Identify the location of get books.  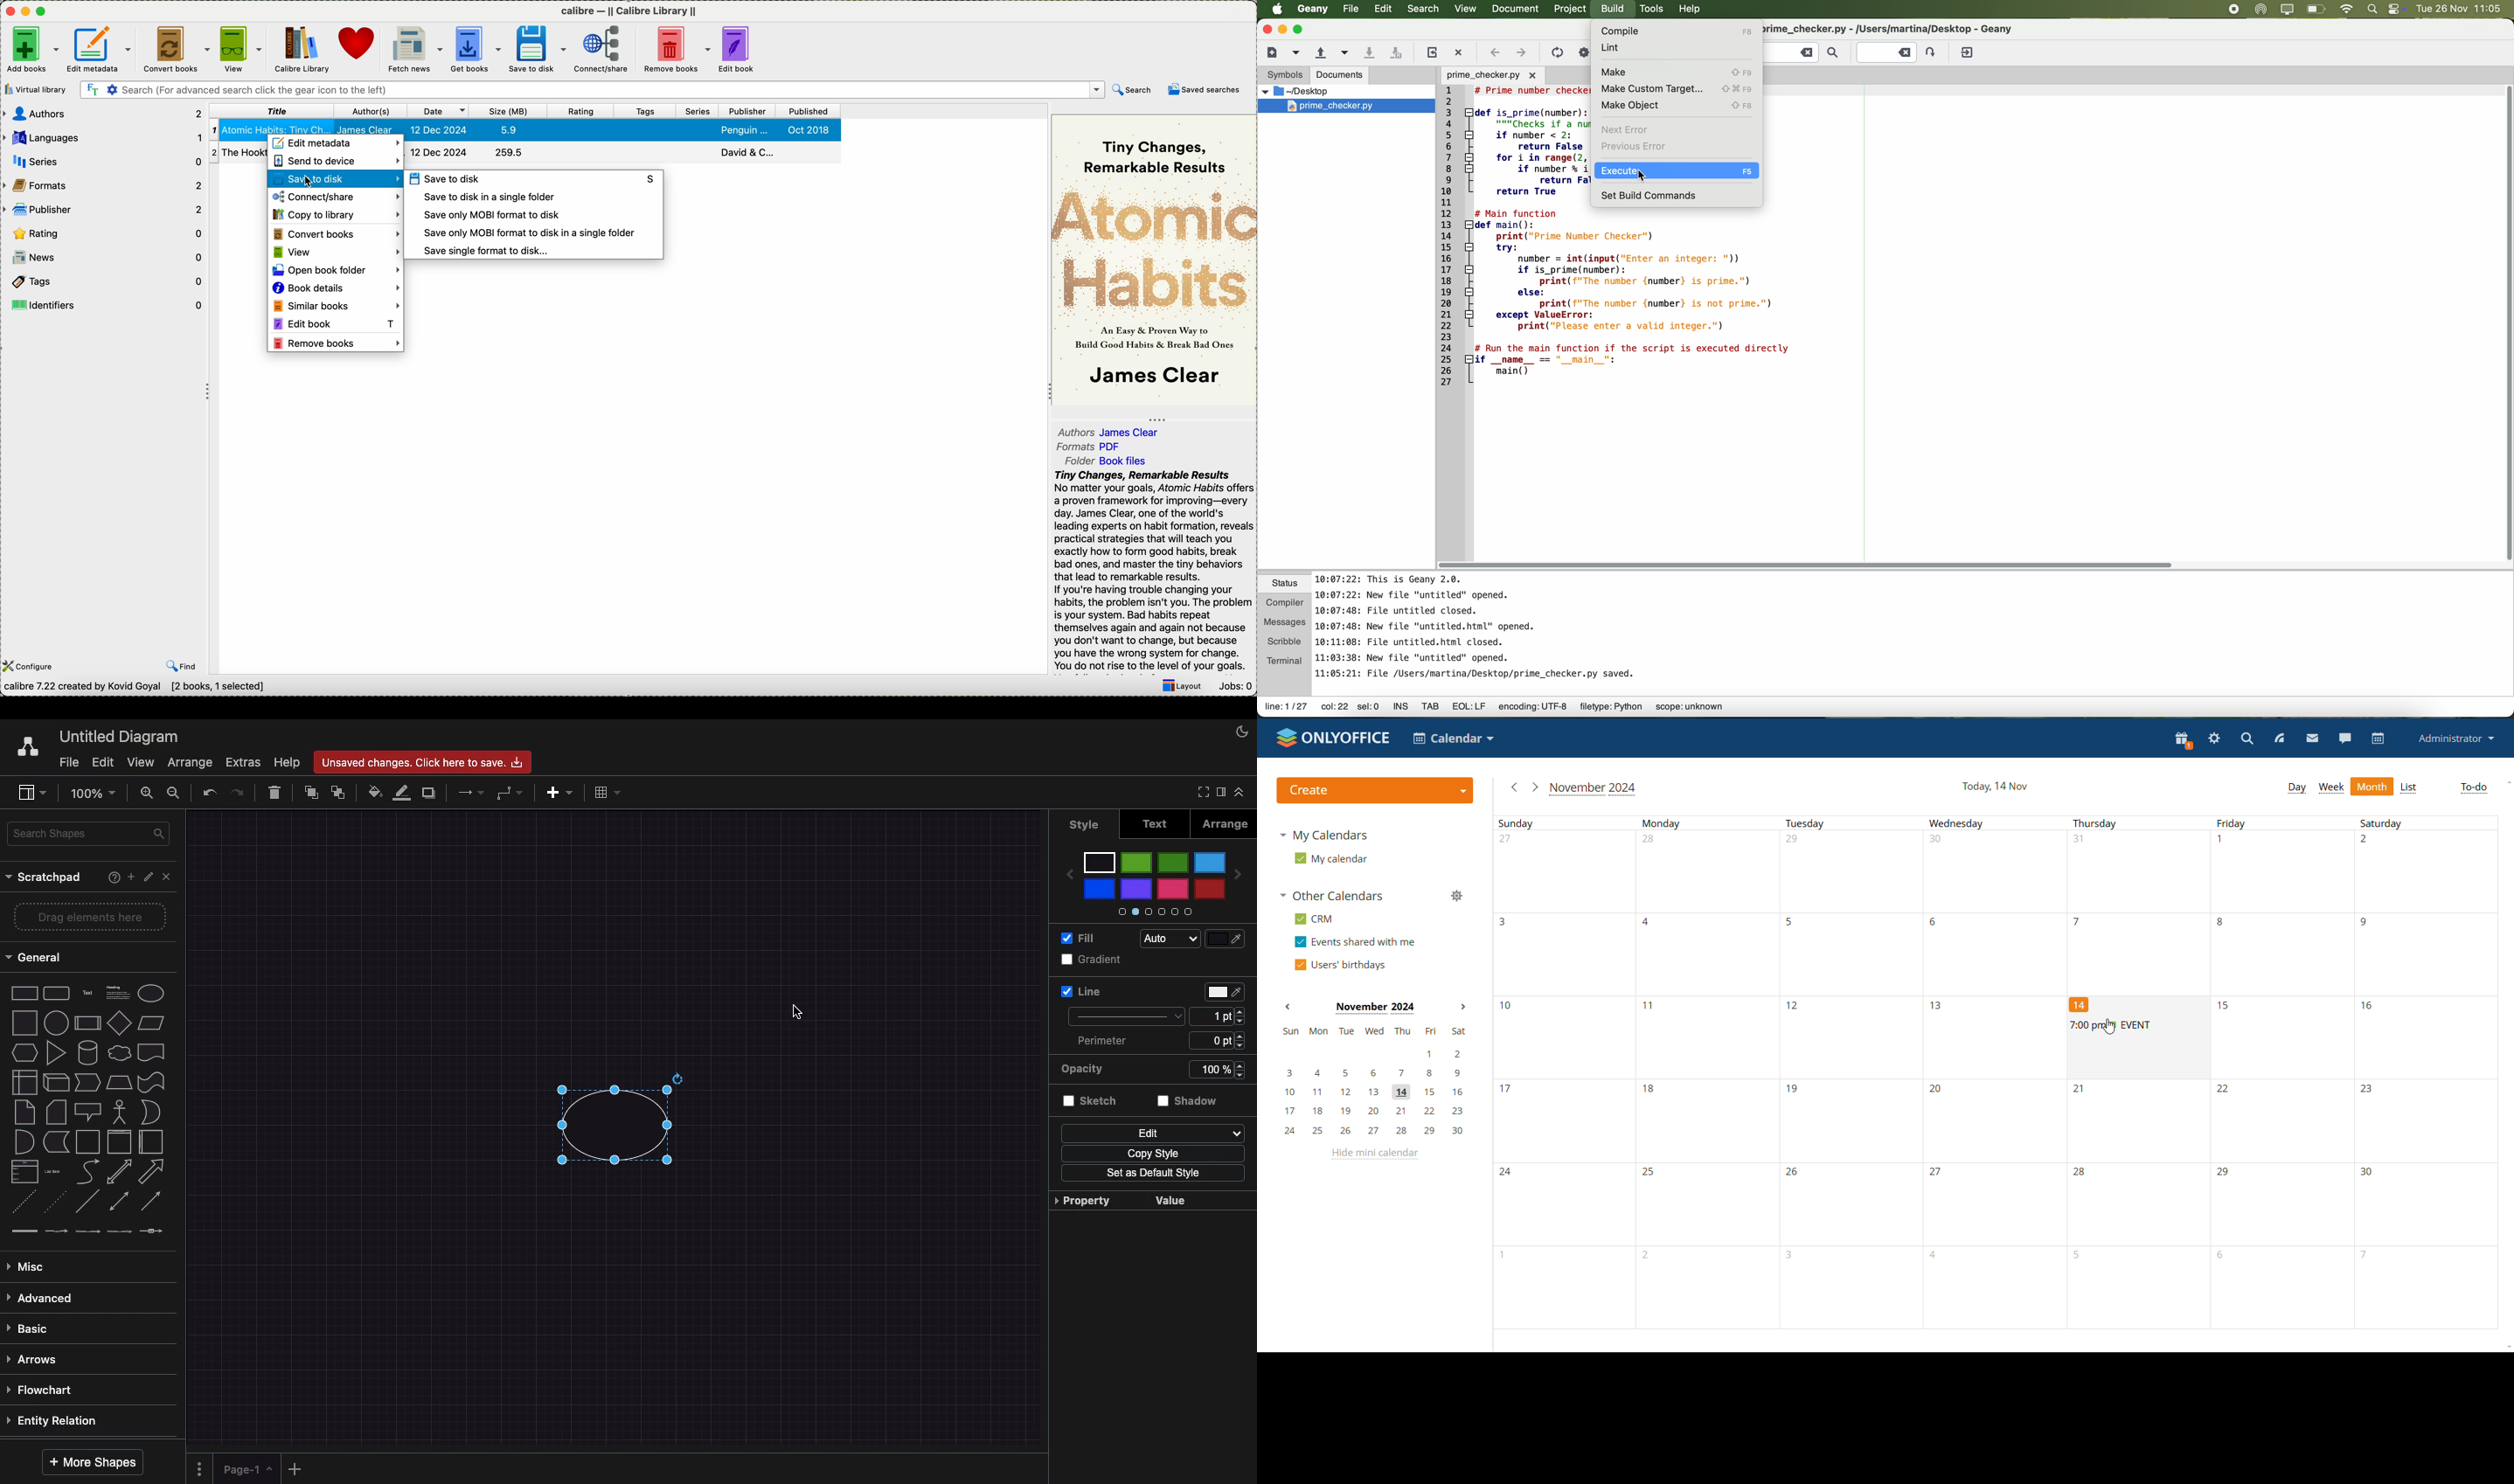
(474, 49).